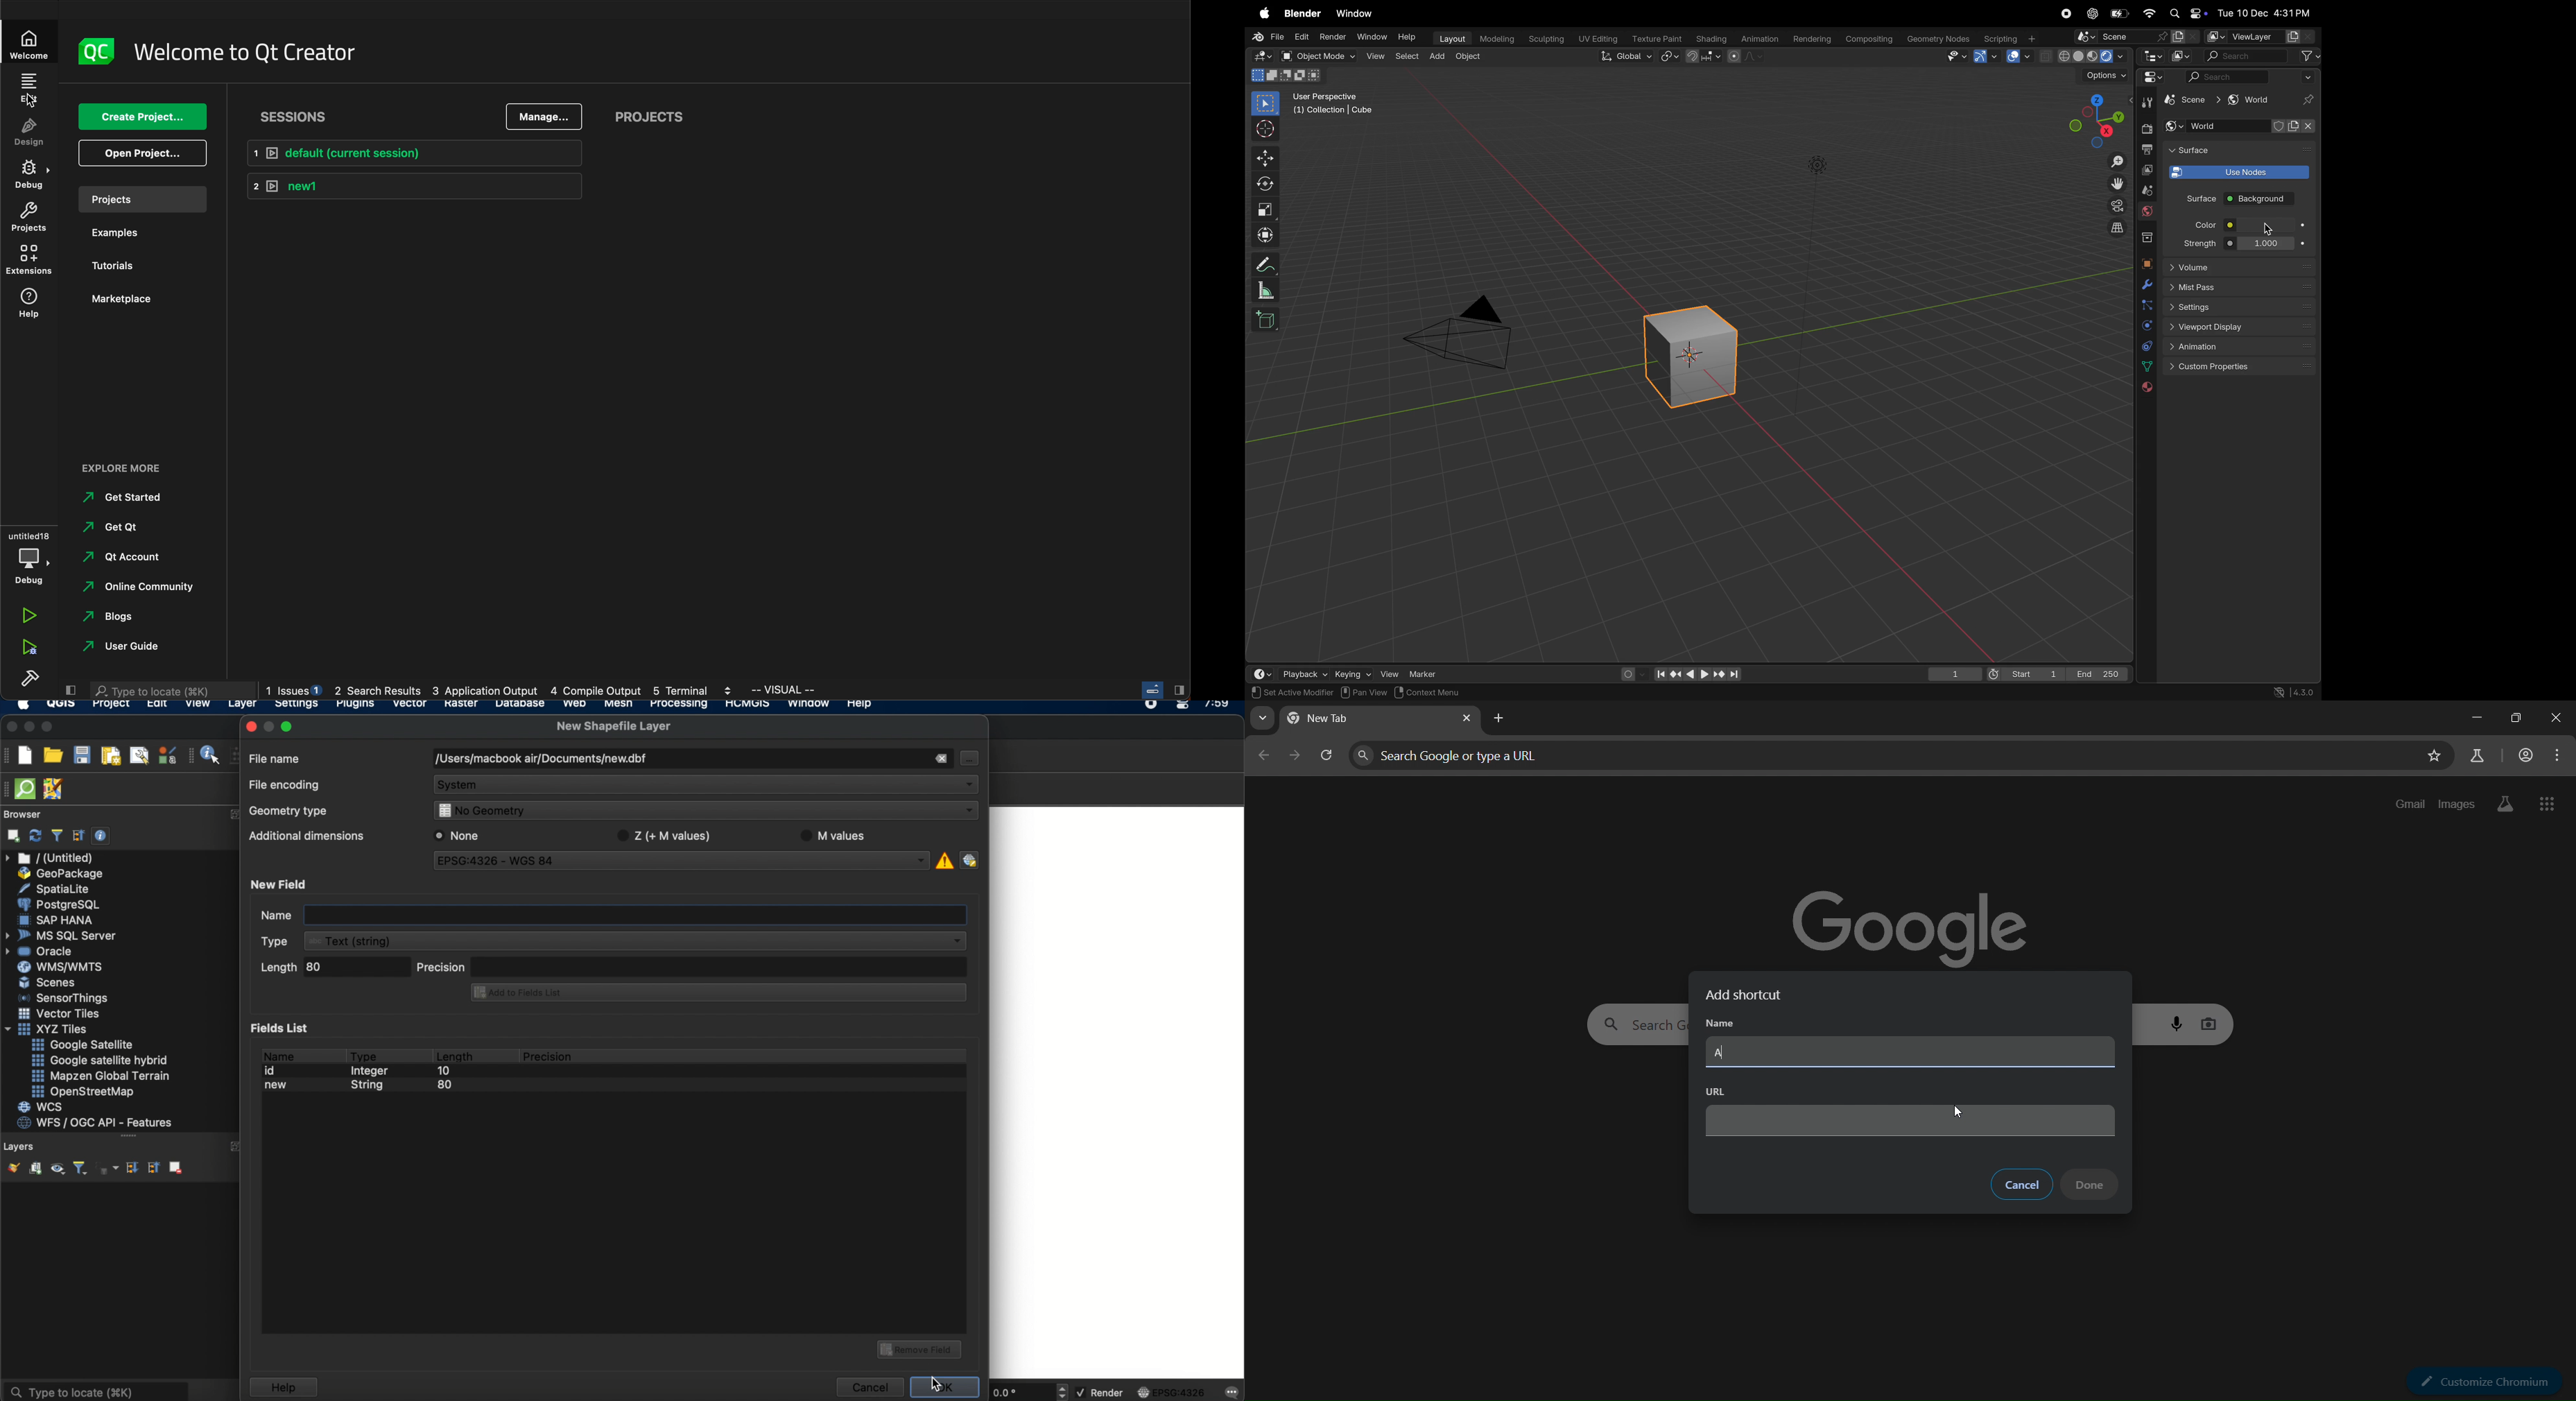 The height and width of the screenshot is (1428, 2576). I want to click on View layer, so click(2259, 37).